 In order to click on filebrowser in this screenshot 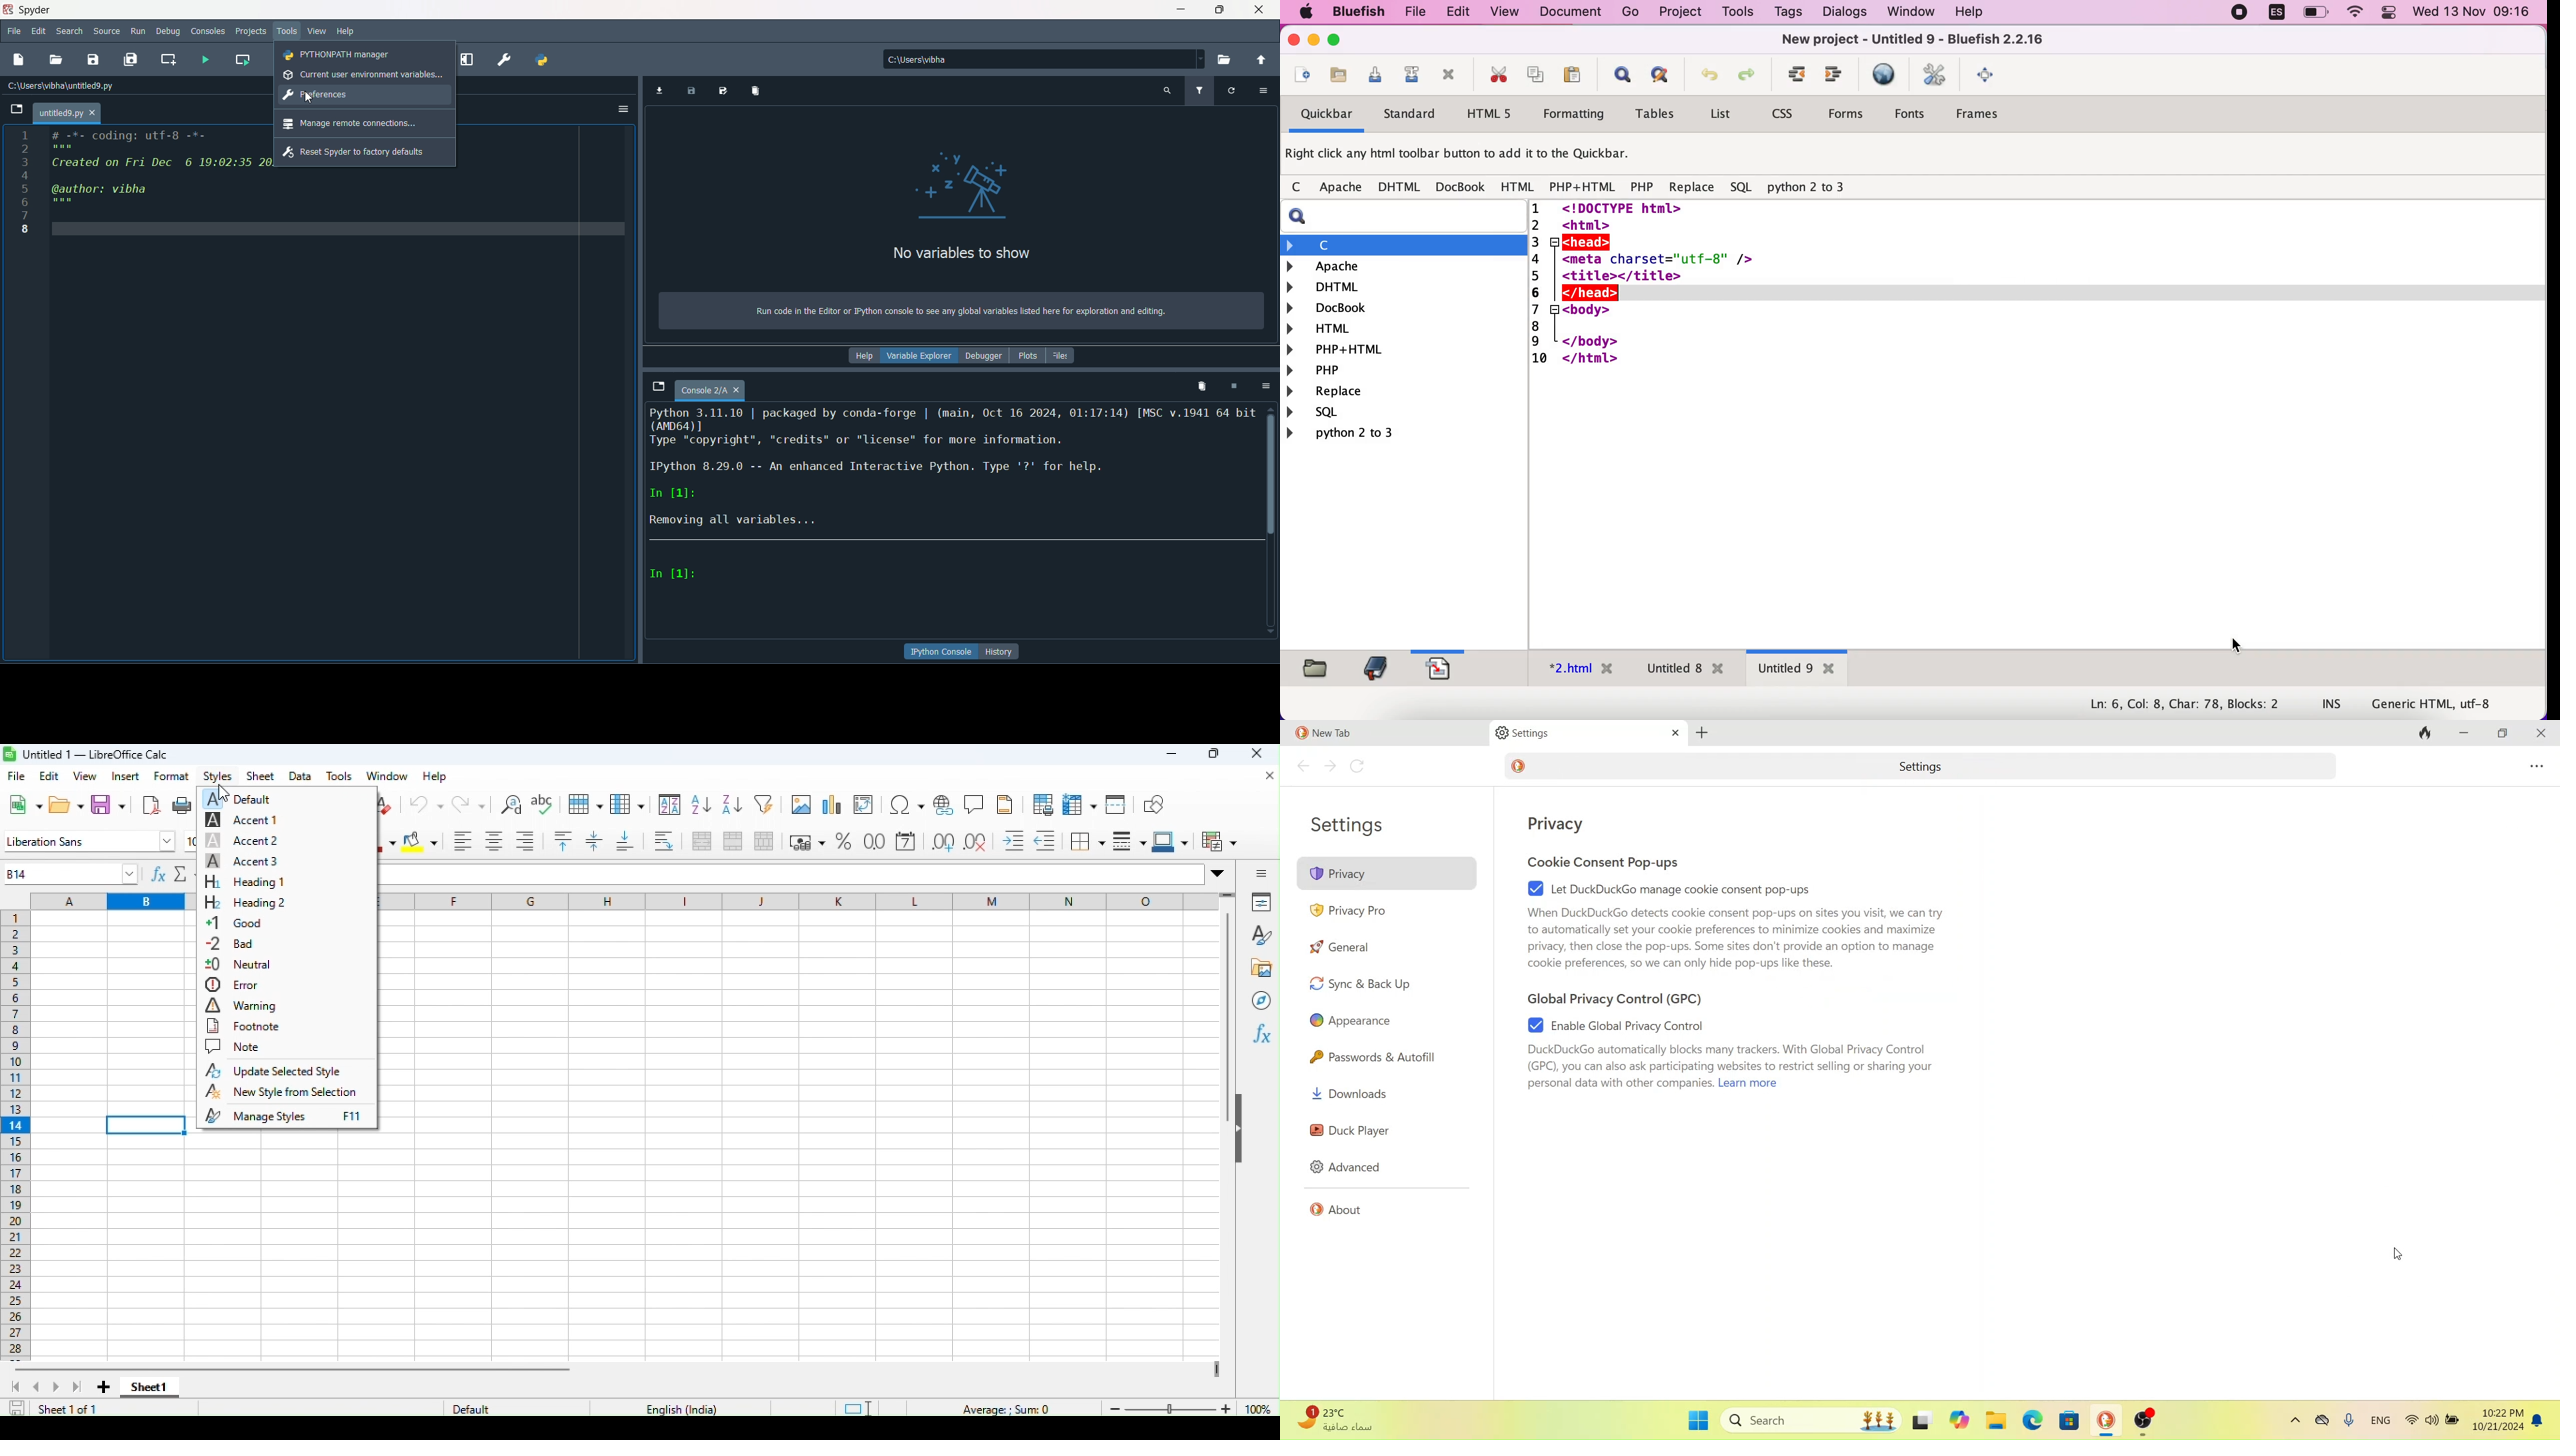, I will do `click(1312, 667)`.